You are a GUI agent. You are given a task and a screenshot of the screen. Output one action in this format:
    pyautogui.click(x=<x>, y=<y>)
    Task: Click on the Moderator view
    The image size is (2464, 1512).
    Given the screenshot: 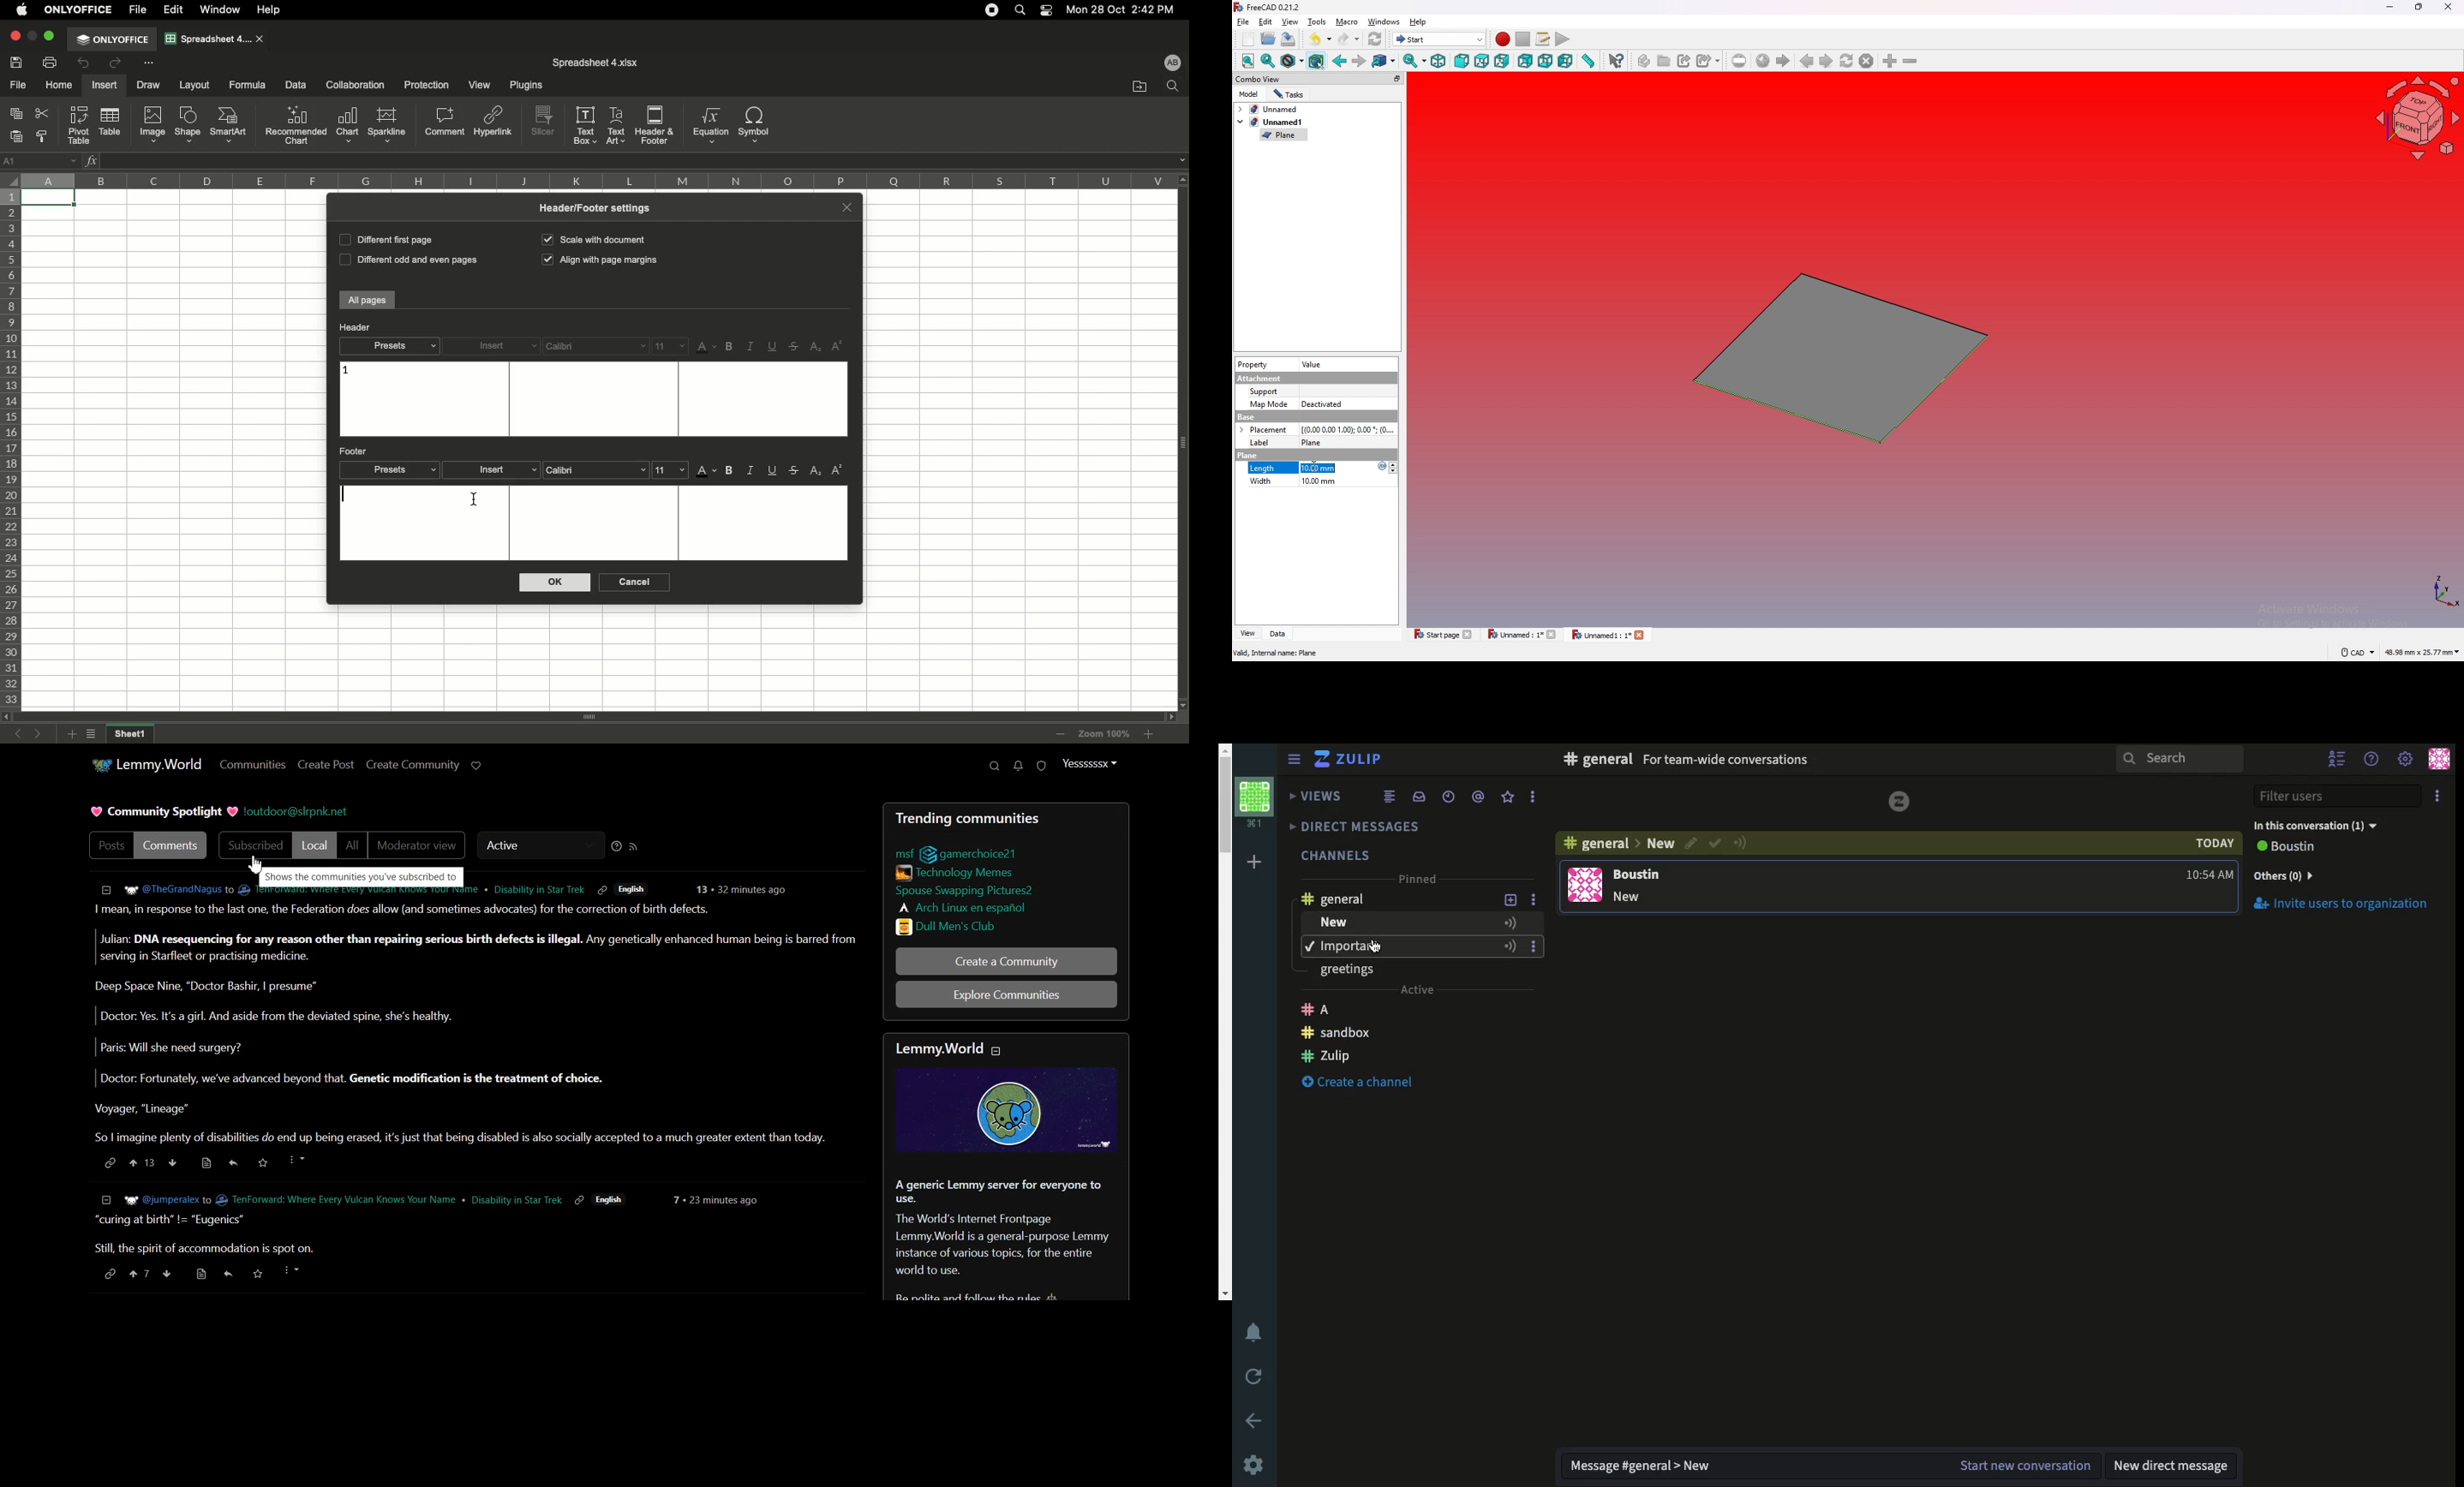 What is the action you would take?
    pyautogui.click(x=418, y=846)
    